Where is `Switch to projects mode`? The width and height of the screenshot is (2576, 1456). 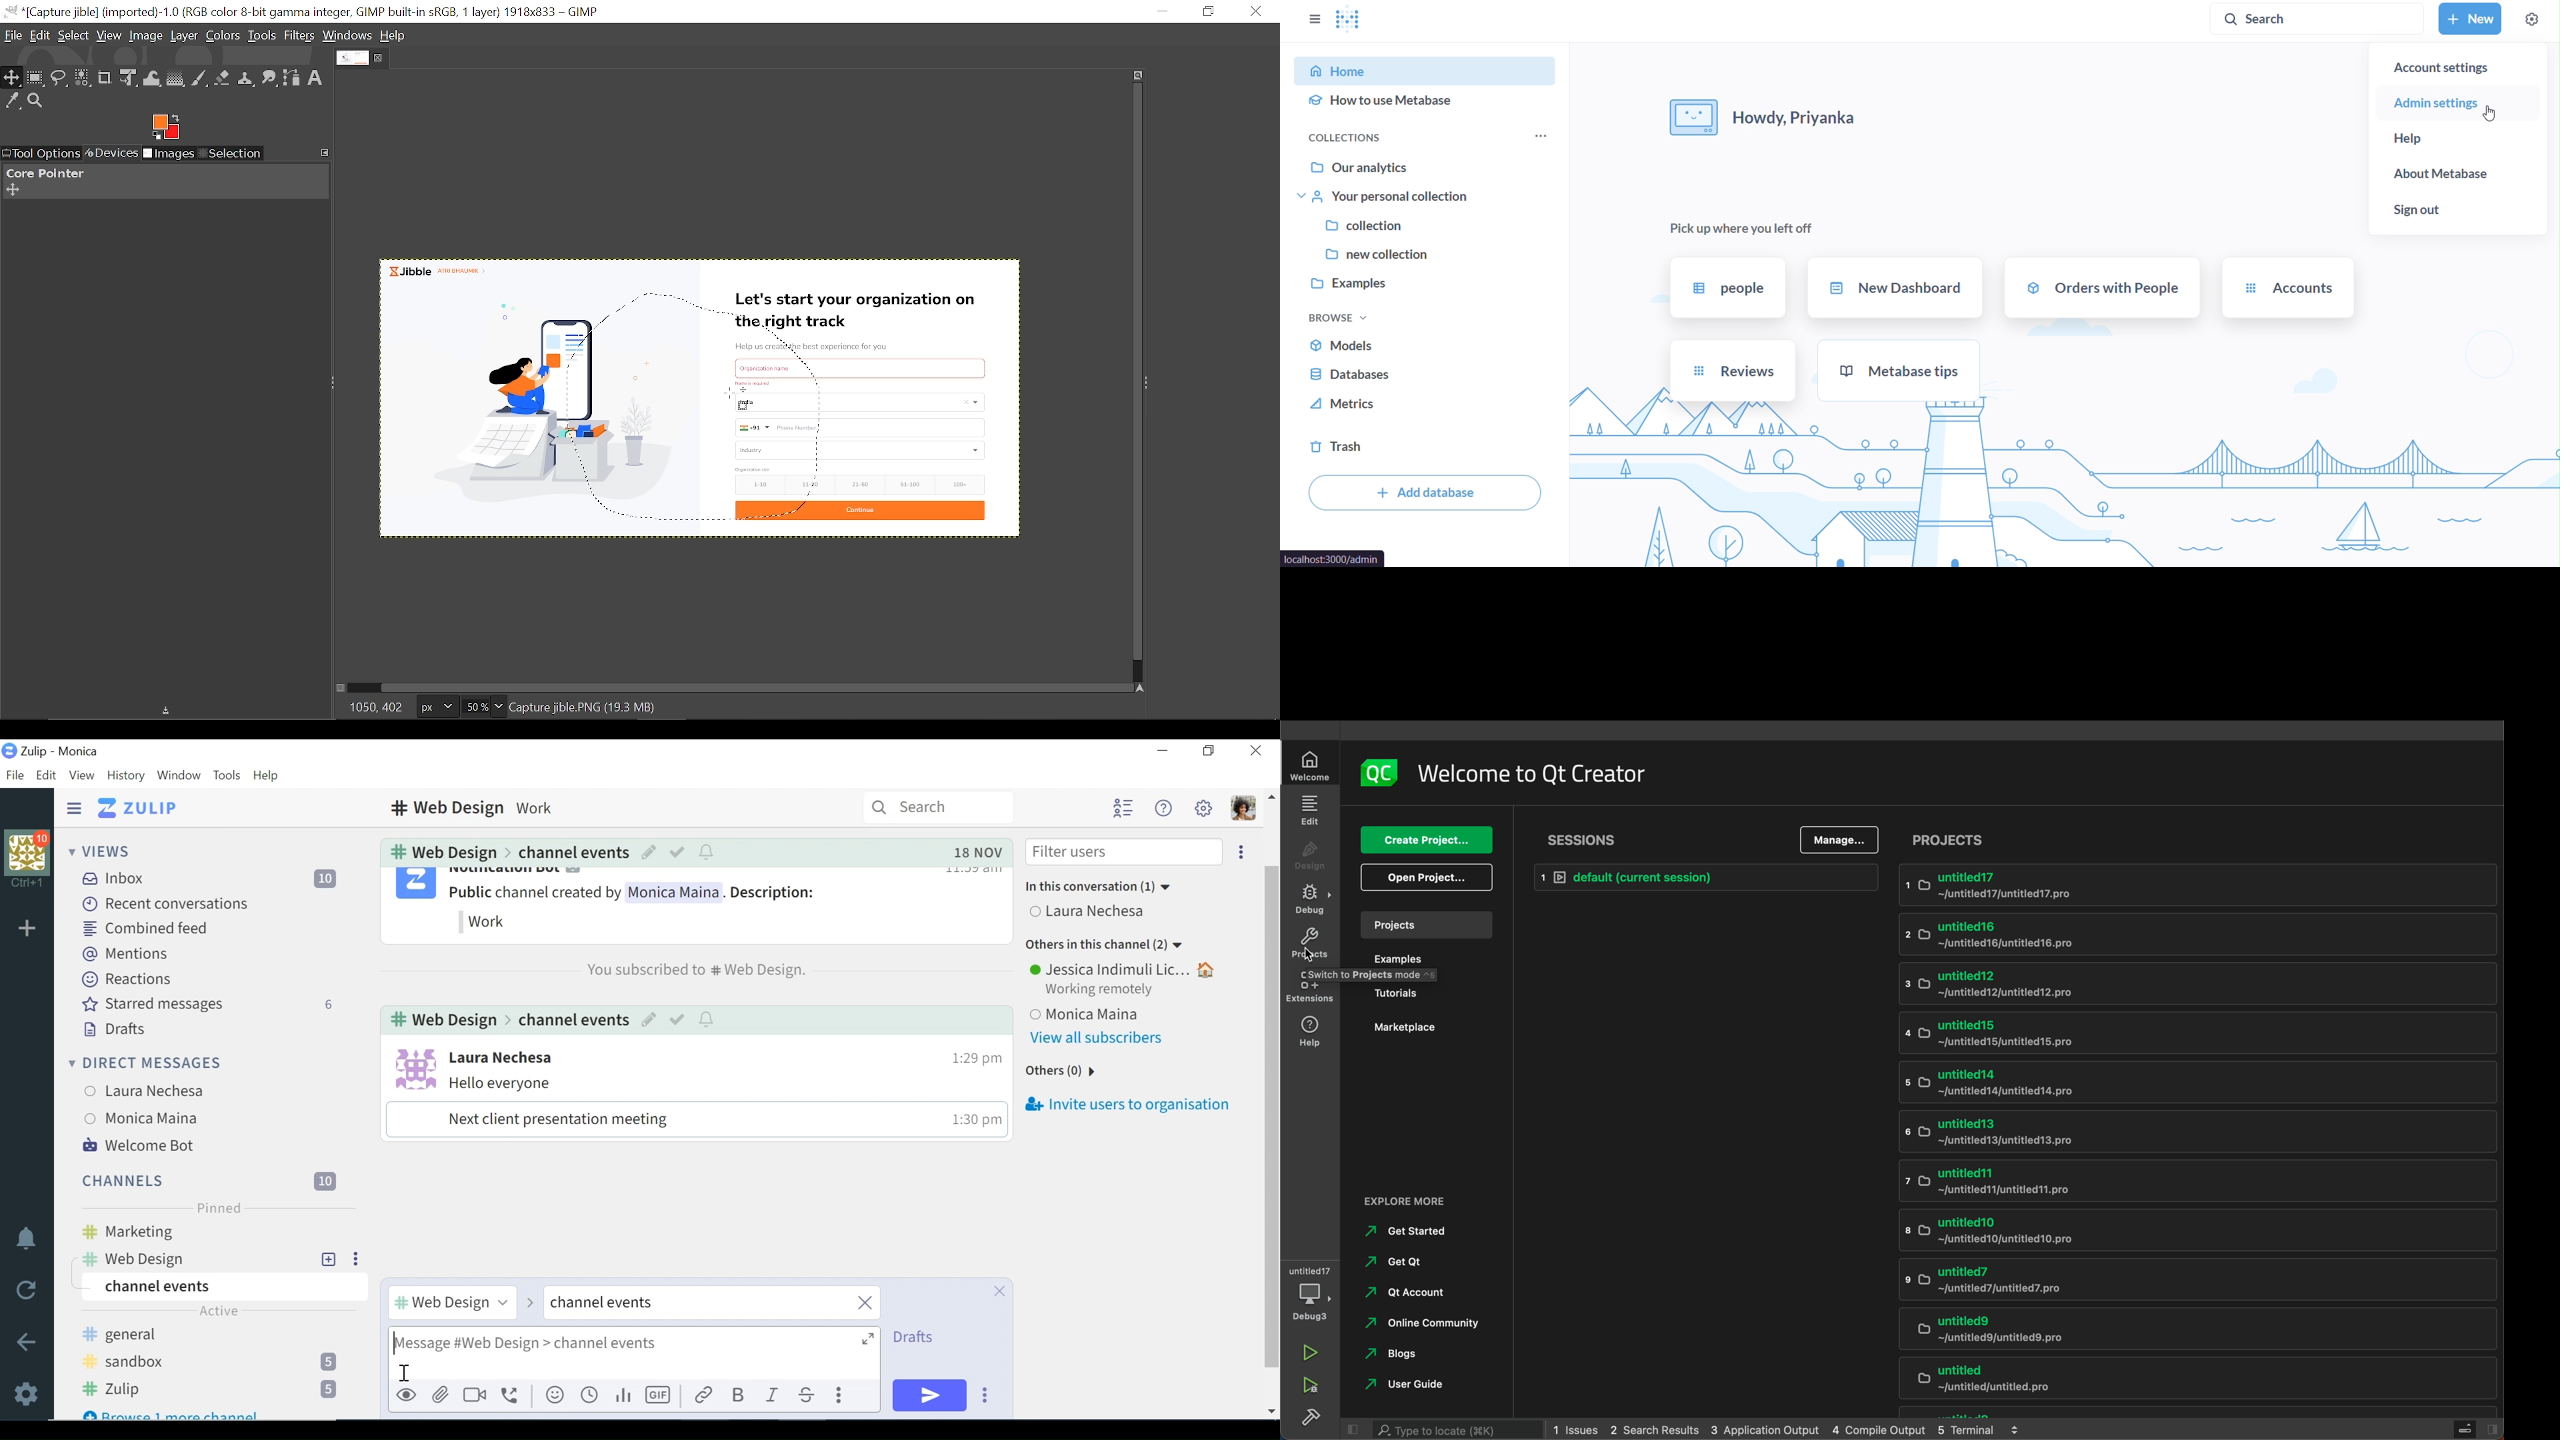 Switch to projects mode is located at coordinates (1372, 975).